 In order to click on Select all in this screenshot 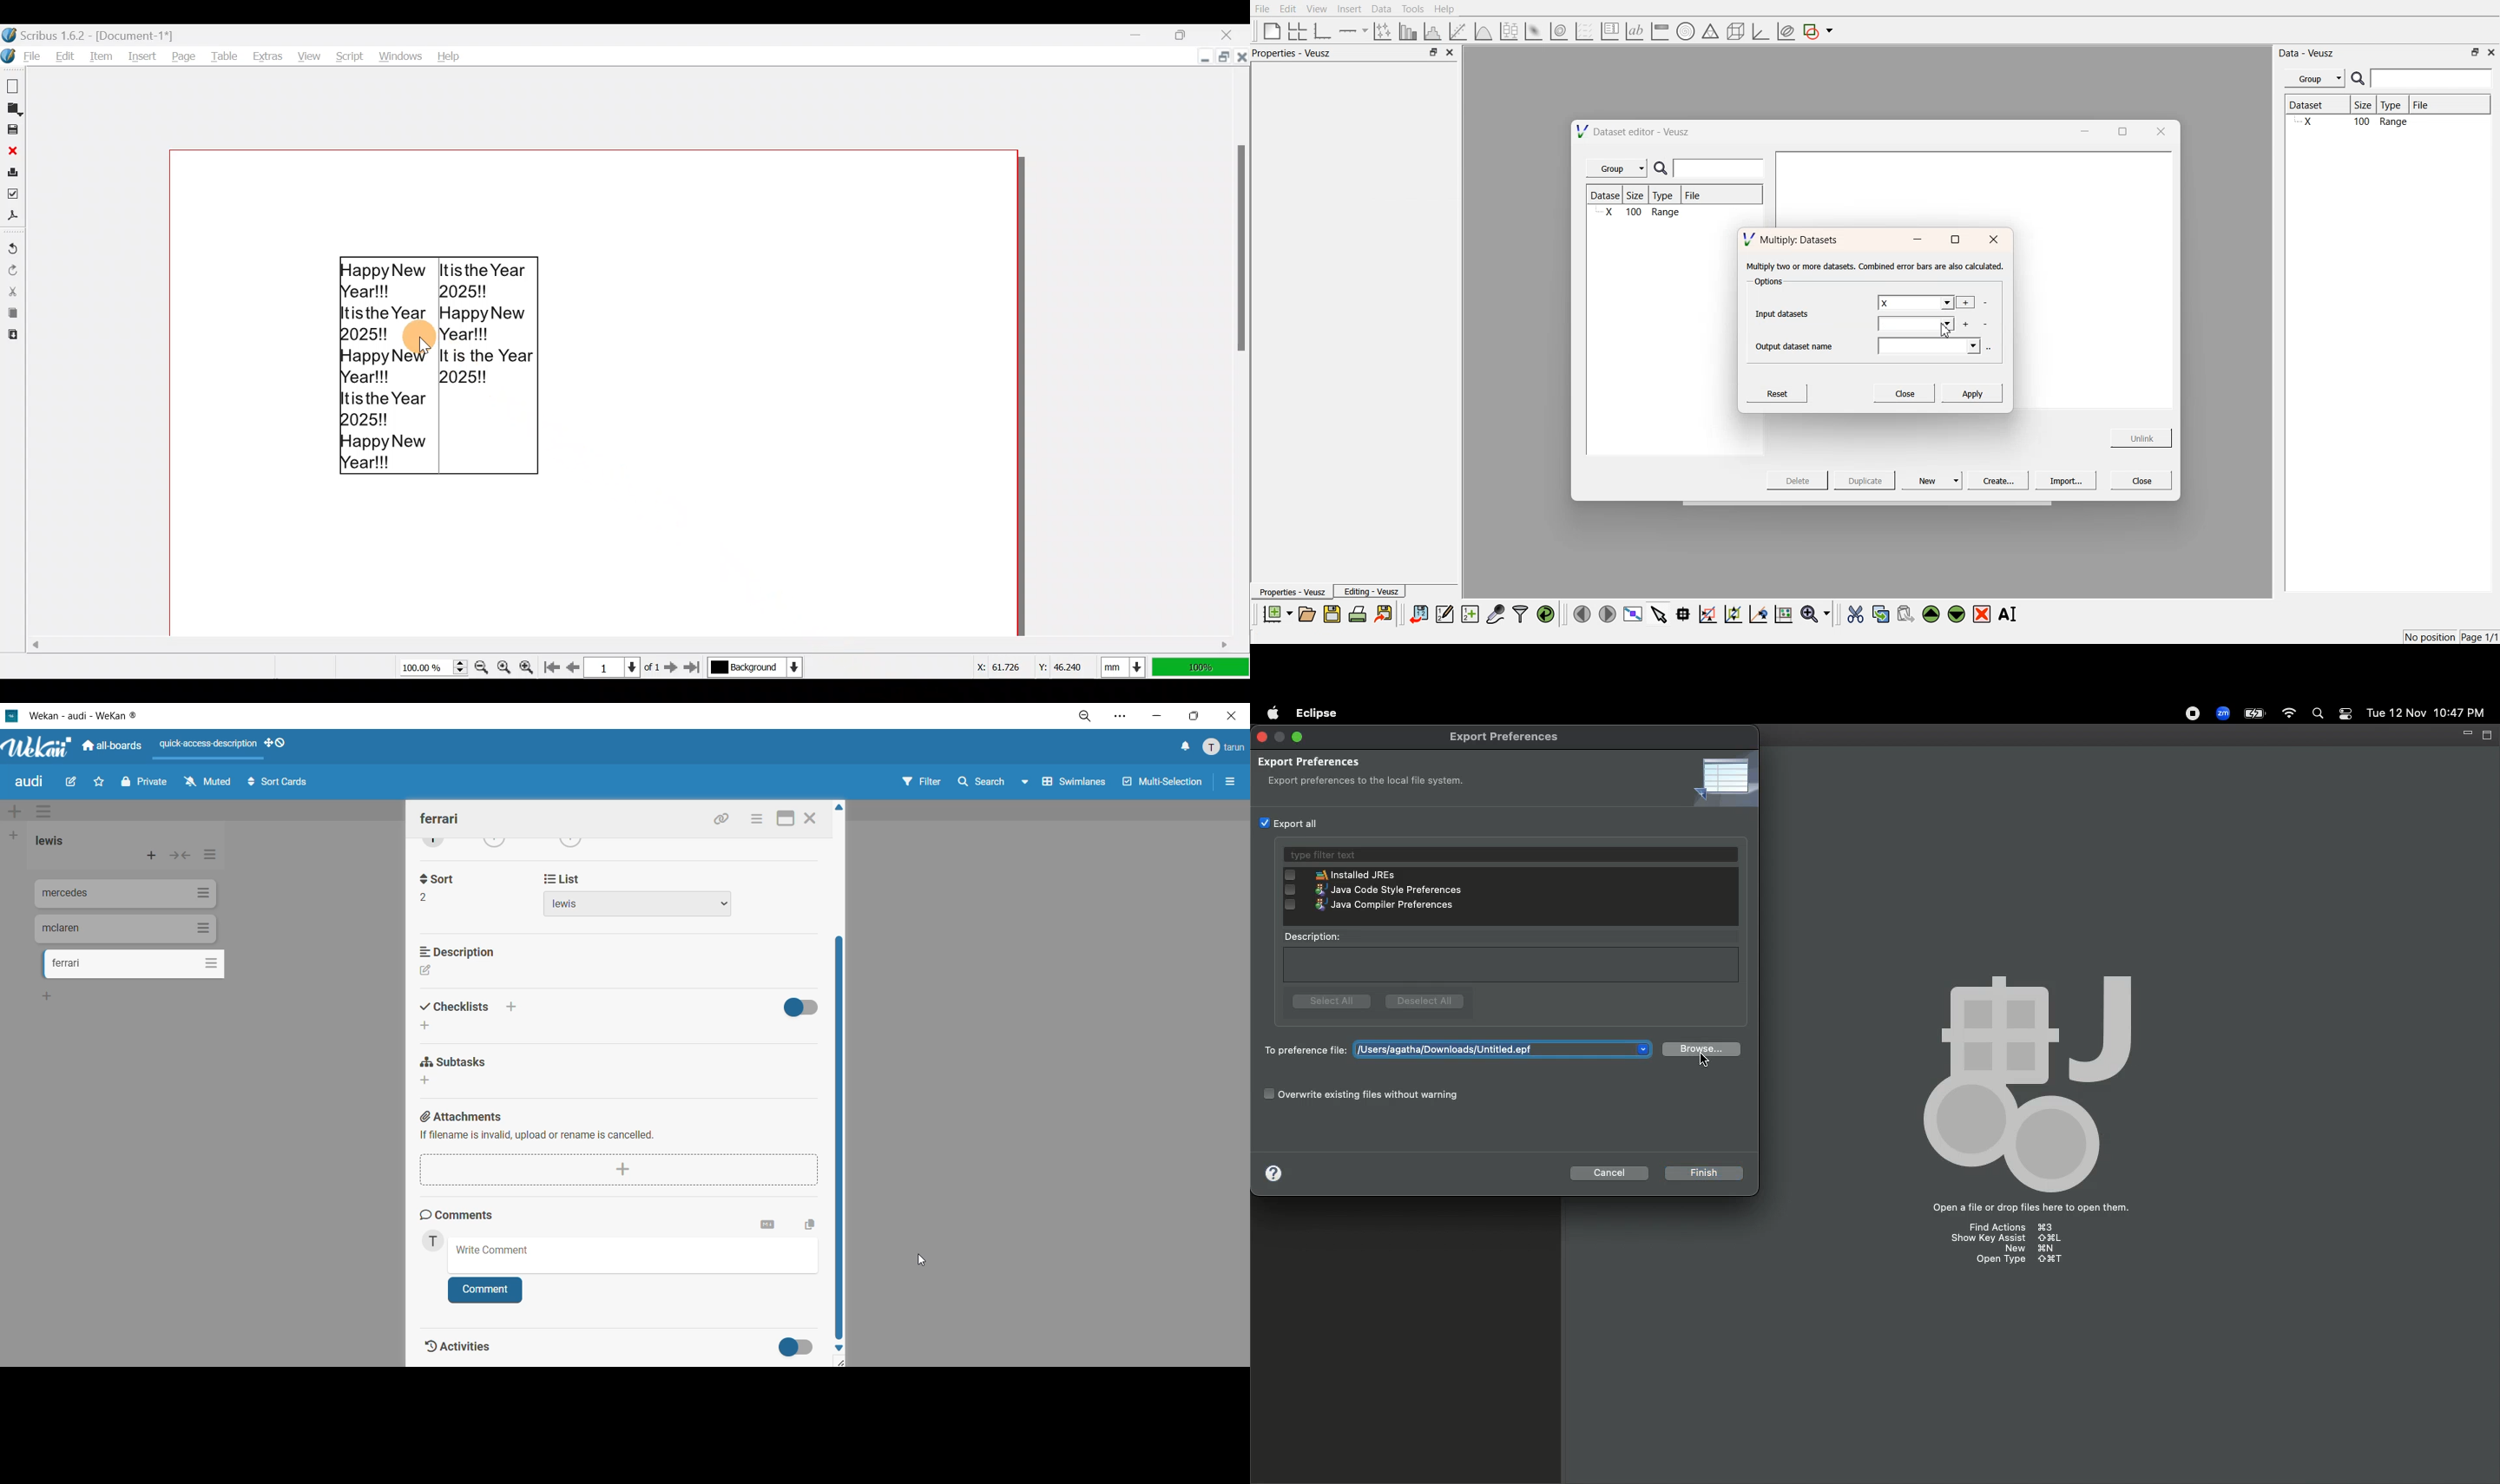, I will do `click(1332, 1001)`.